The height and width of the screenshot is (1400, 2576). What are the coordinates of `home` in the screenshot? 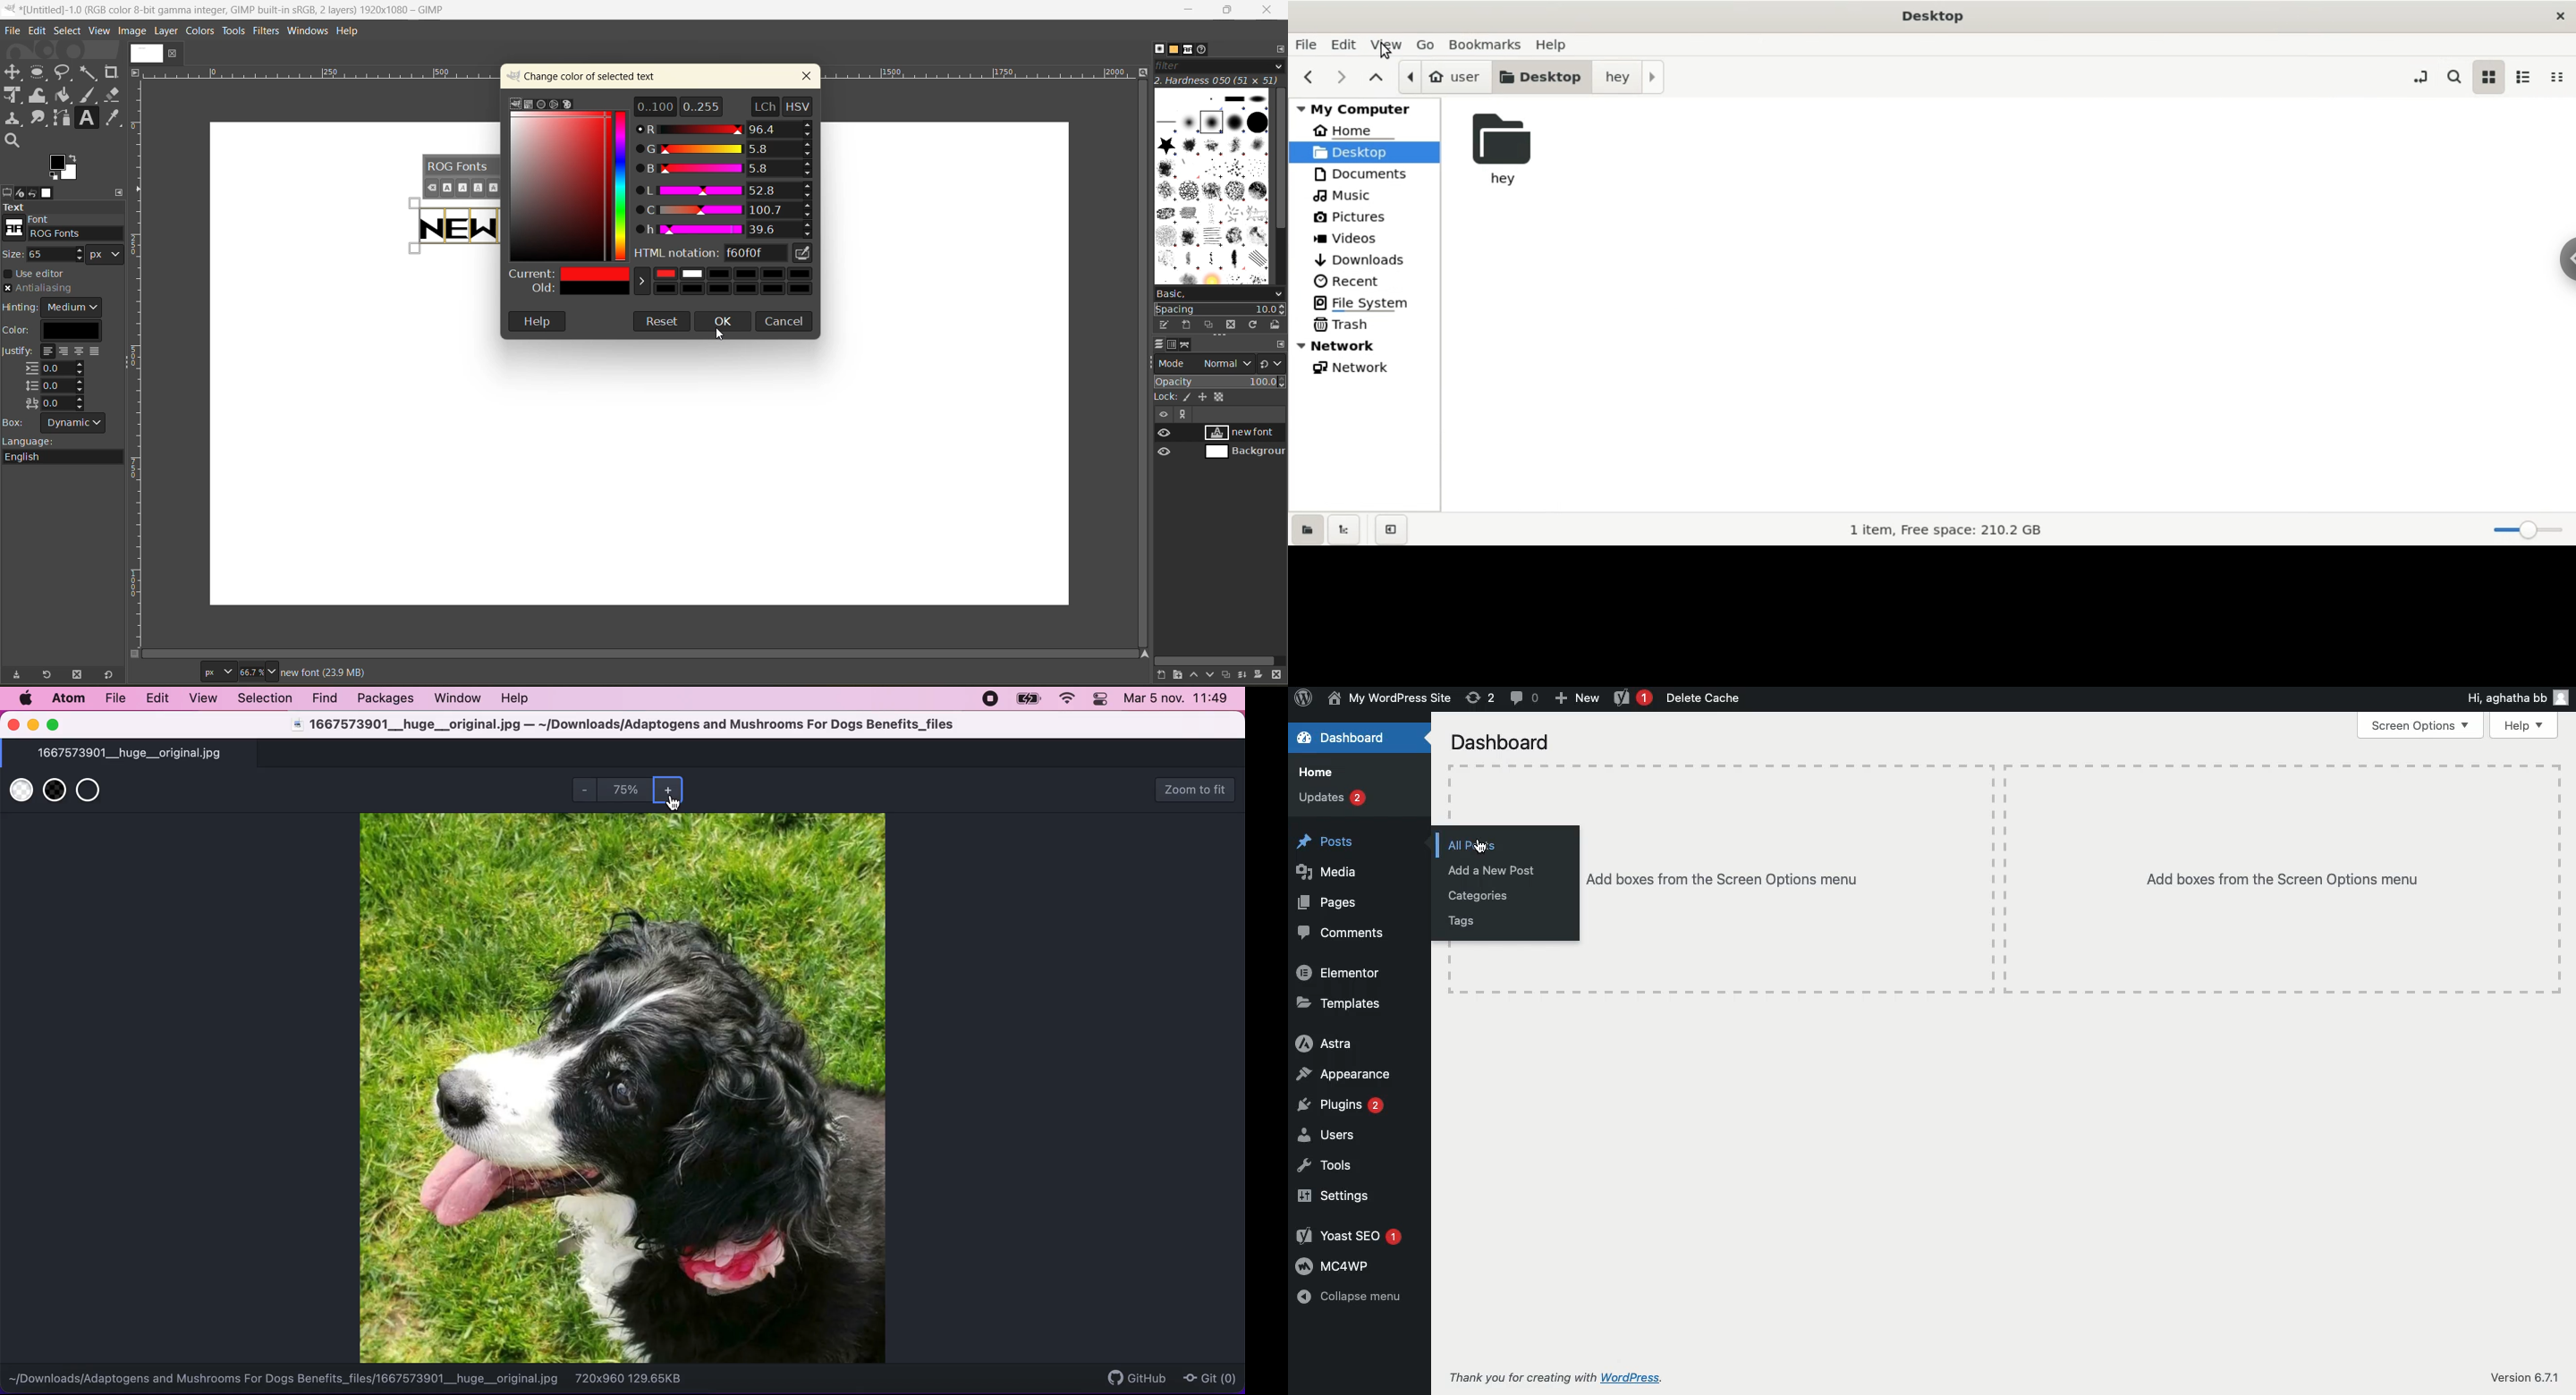 It's located at (1369, 132).